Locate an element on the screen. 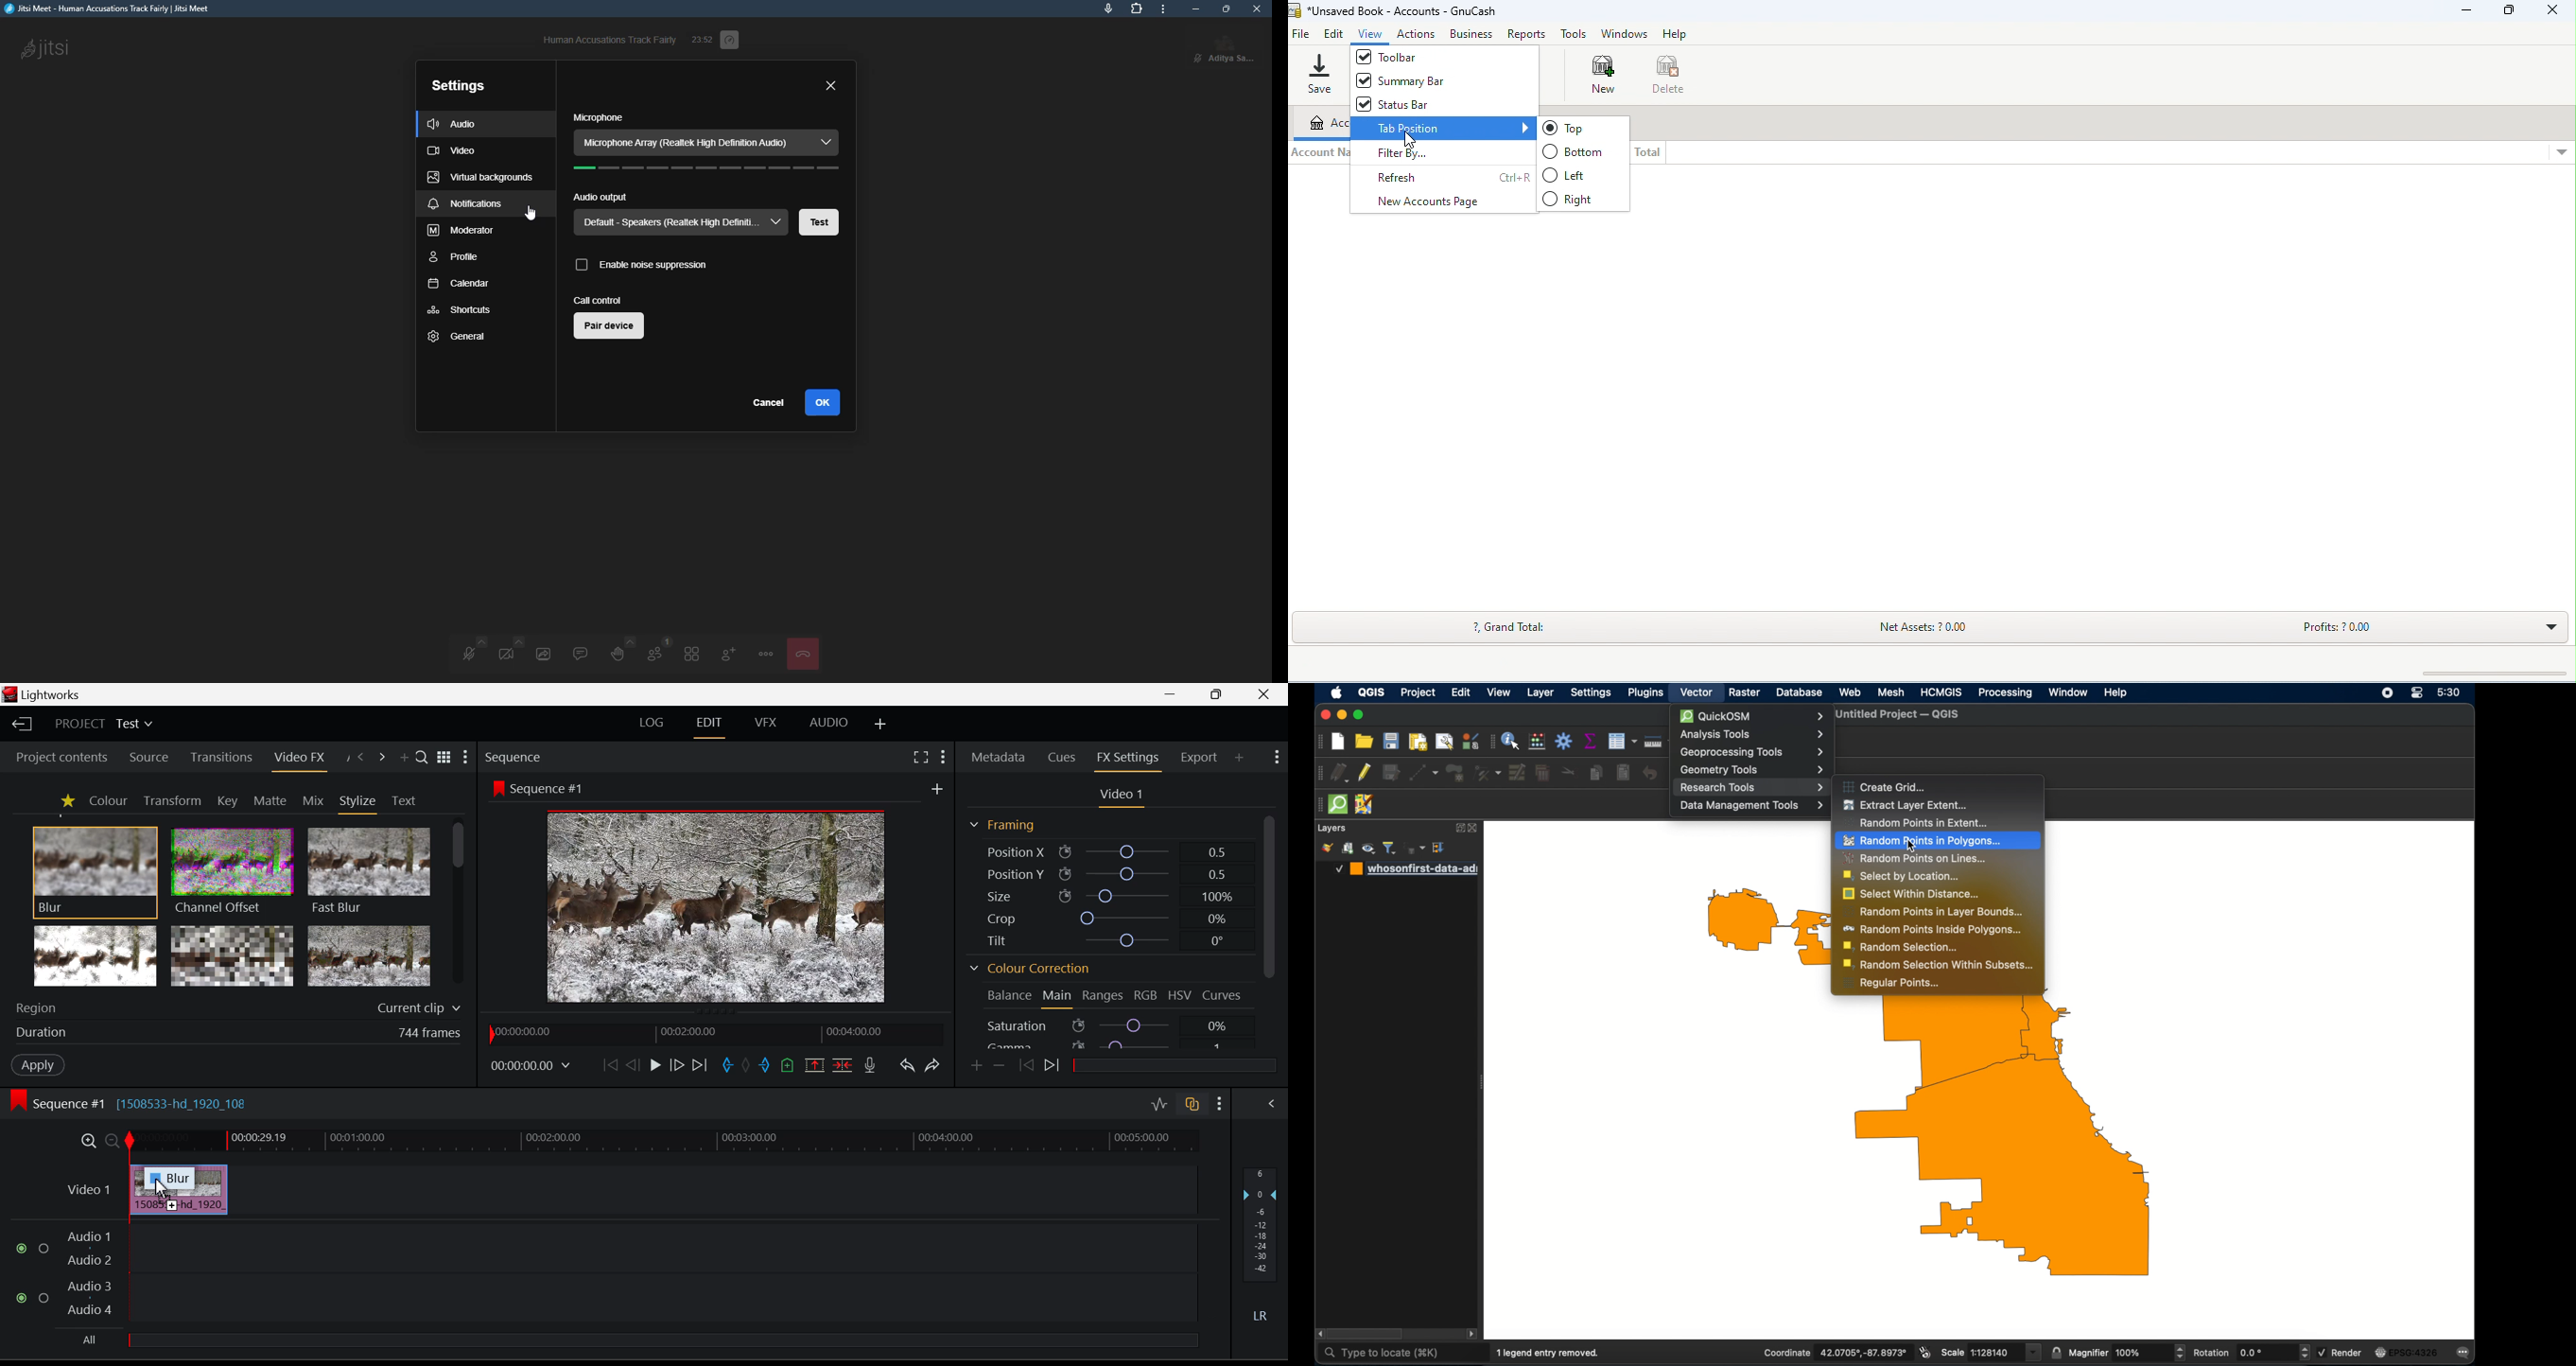  Remove Marked Section is located at coordinates (816, 1064).